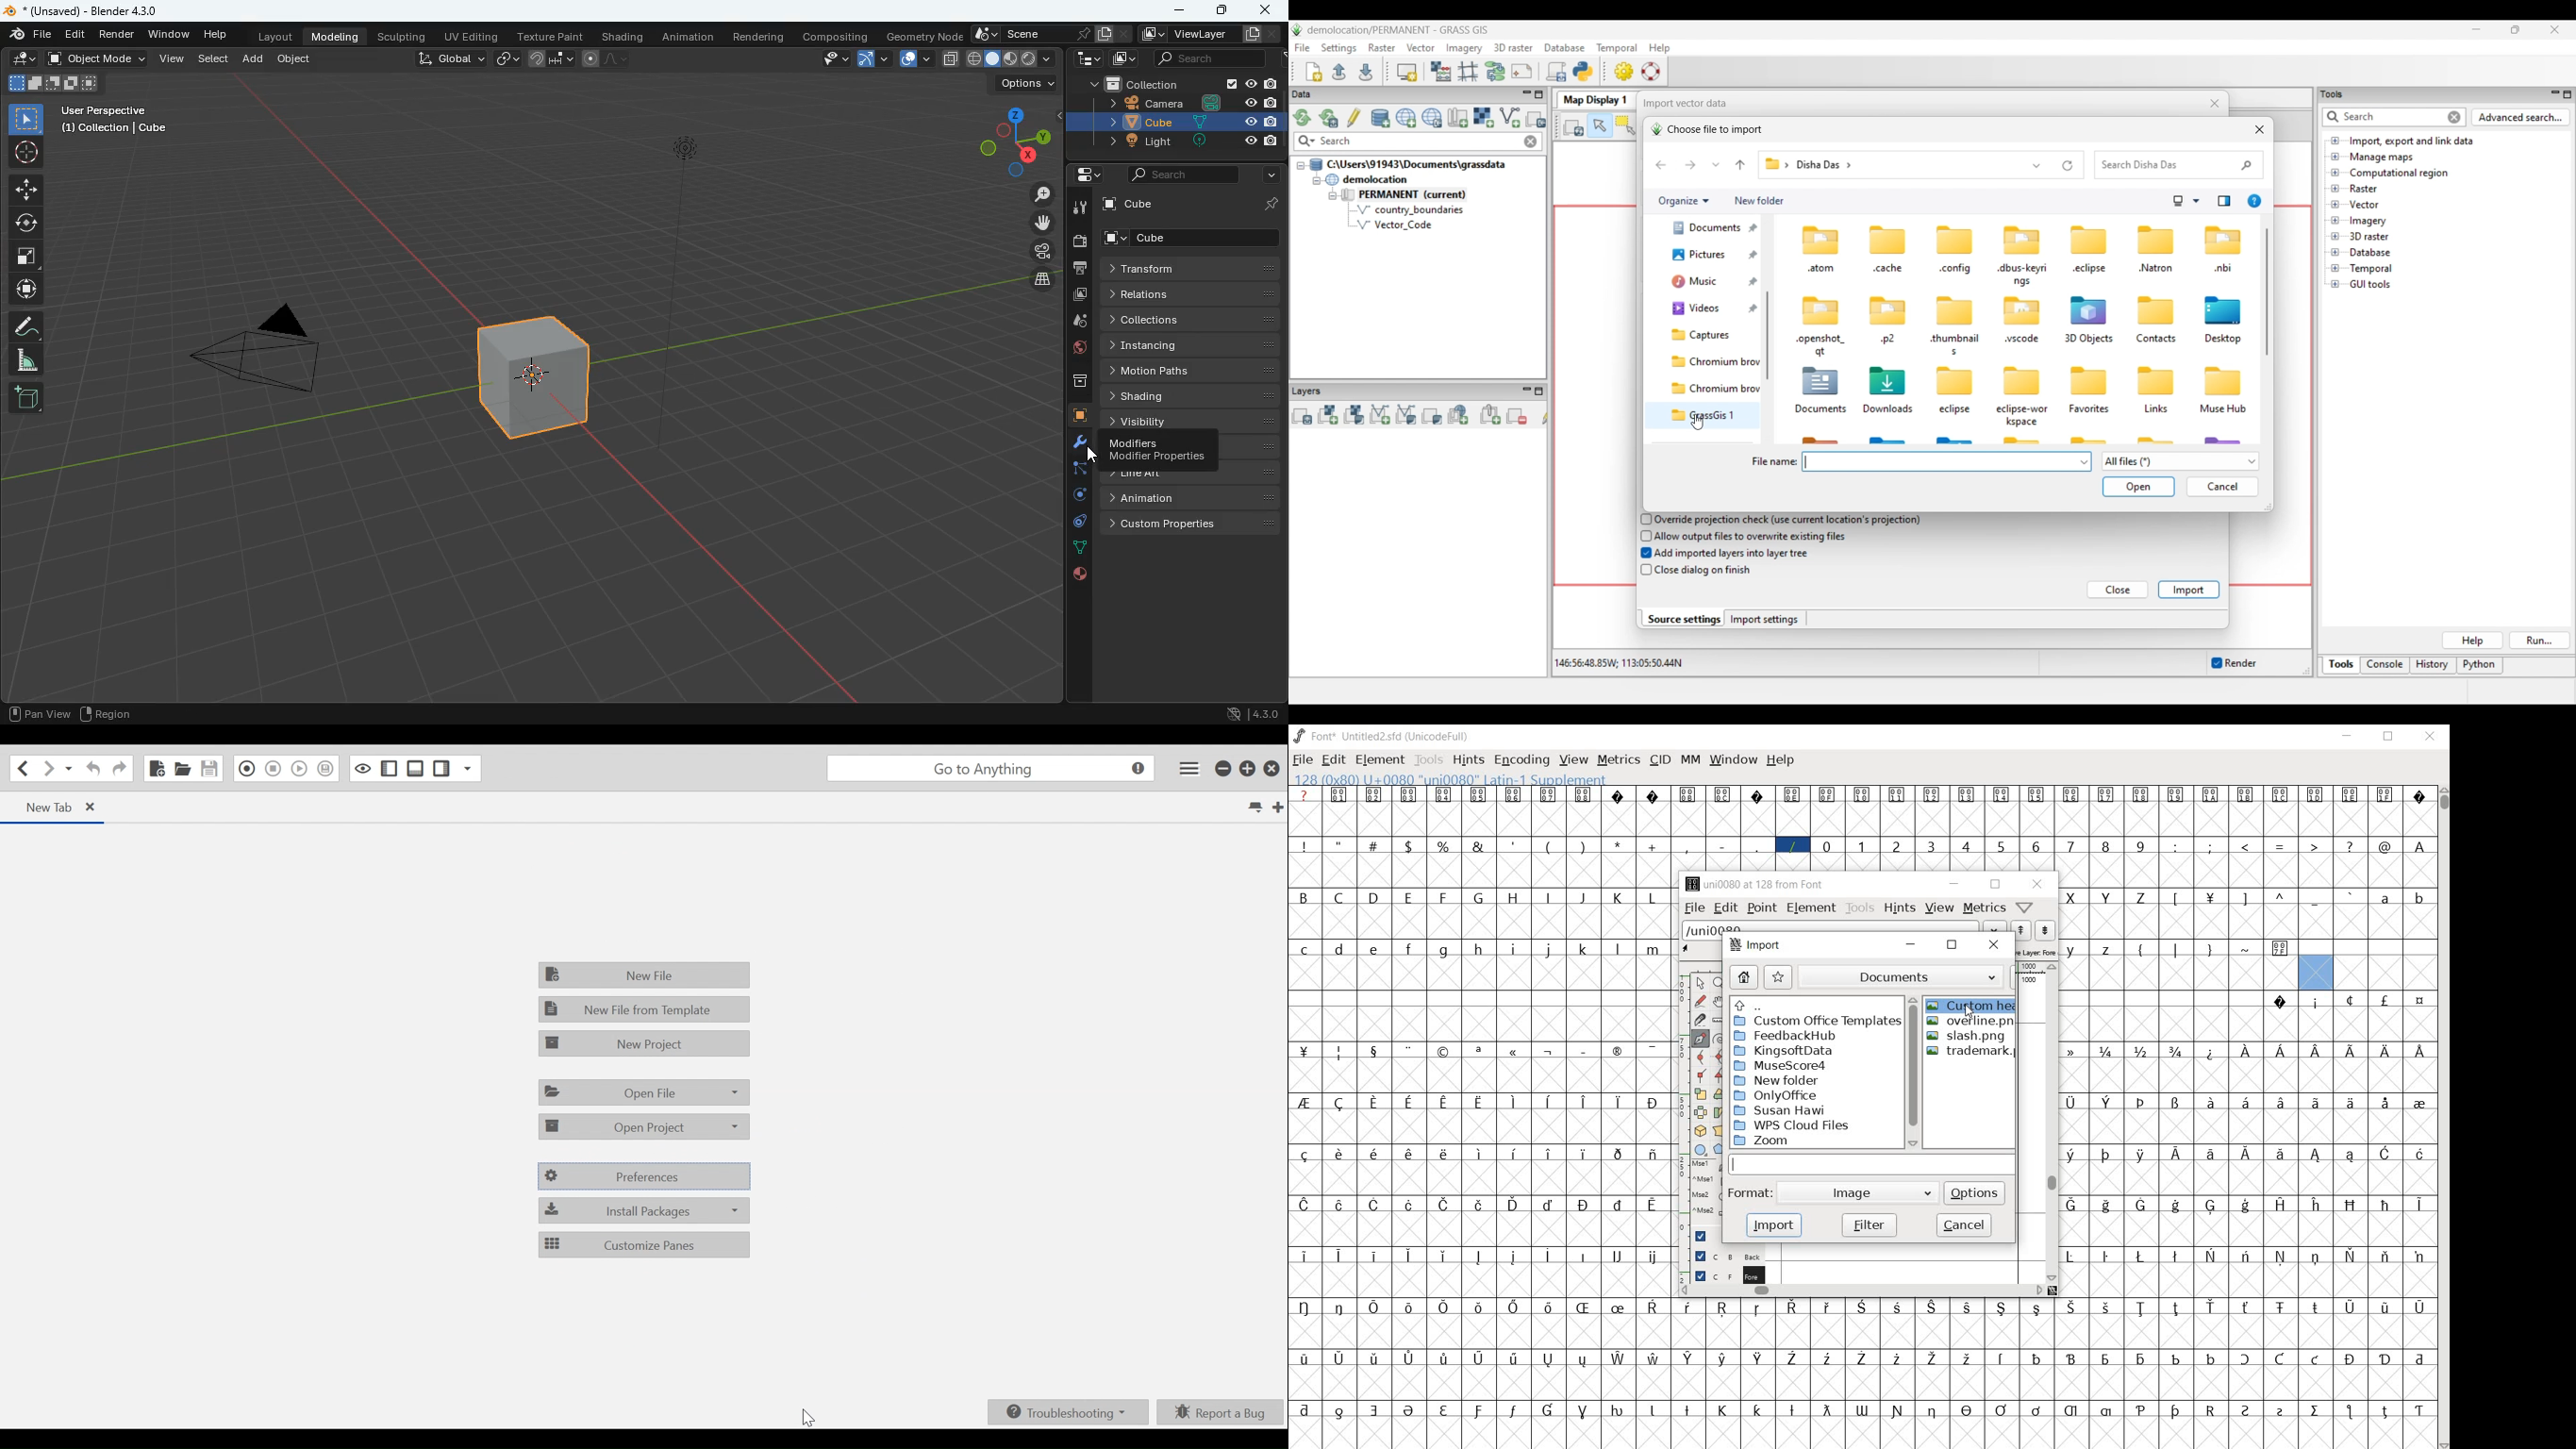 This screenshot has height=1456, width=2576. I want to click on glyph, so click(2246, 1102).